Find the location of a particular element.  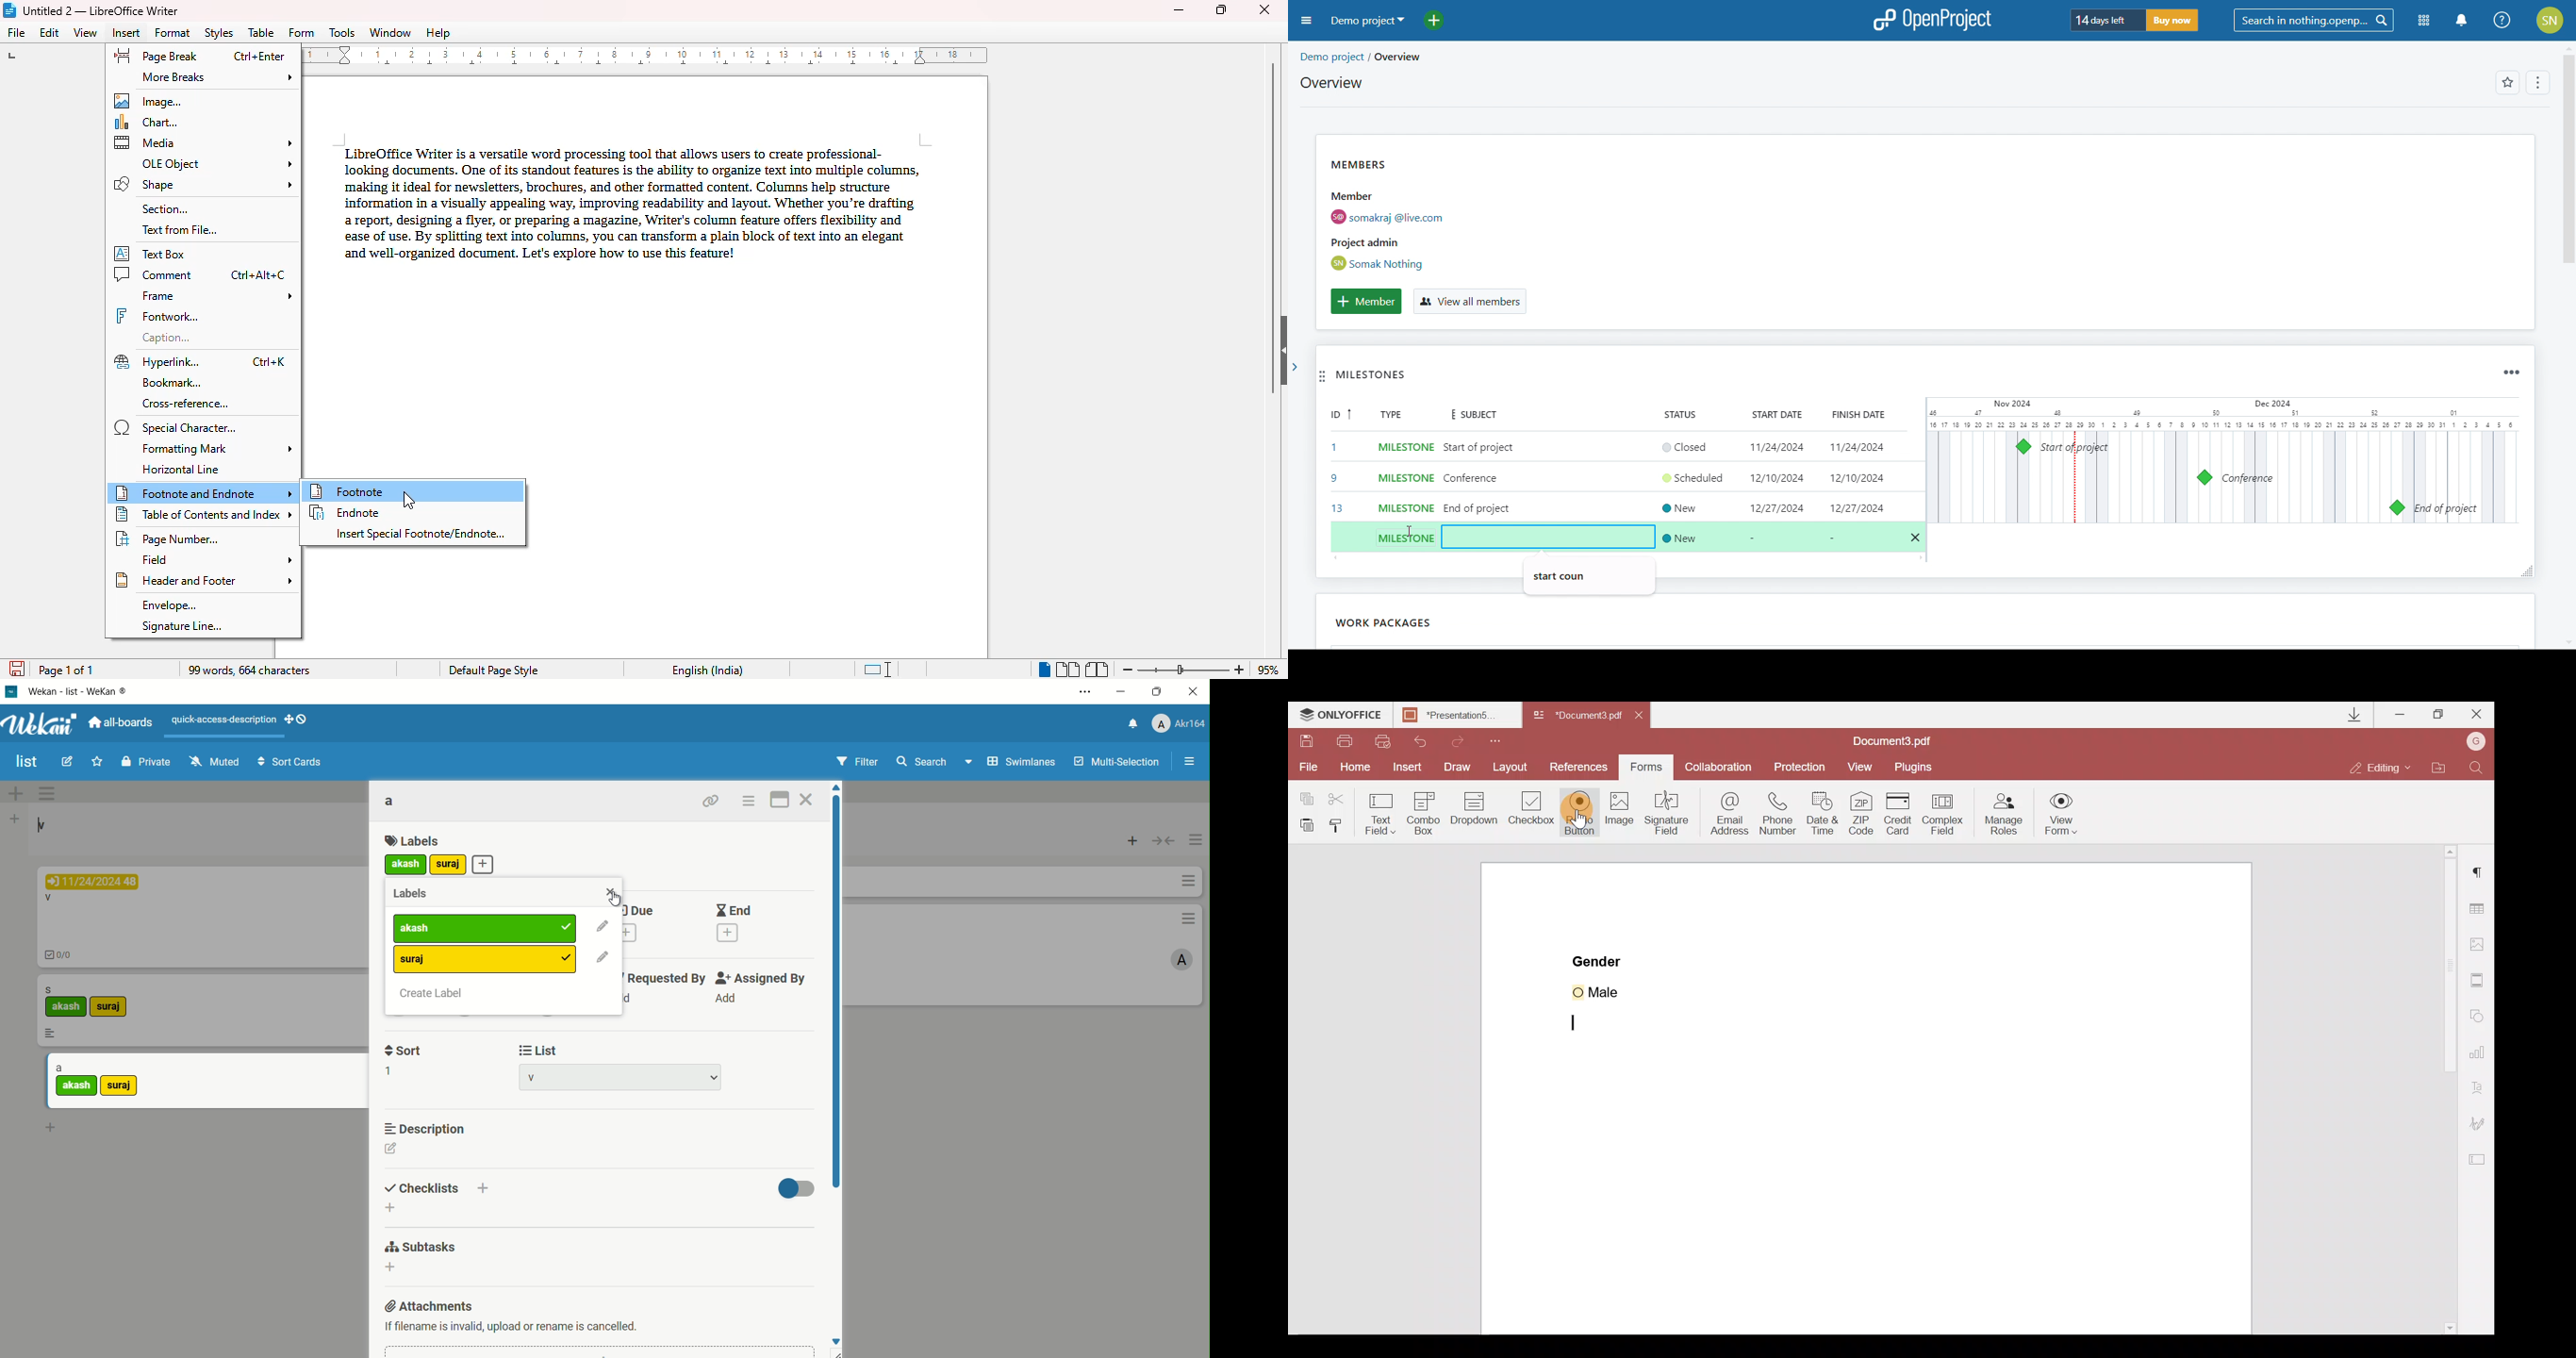

Document name is located at coordinates (1580, 715).